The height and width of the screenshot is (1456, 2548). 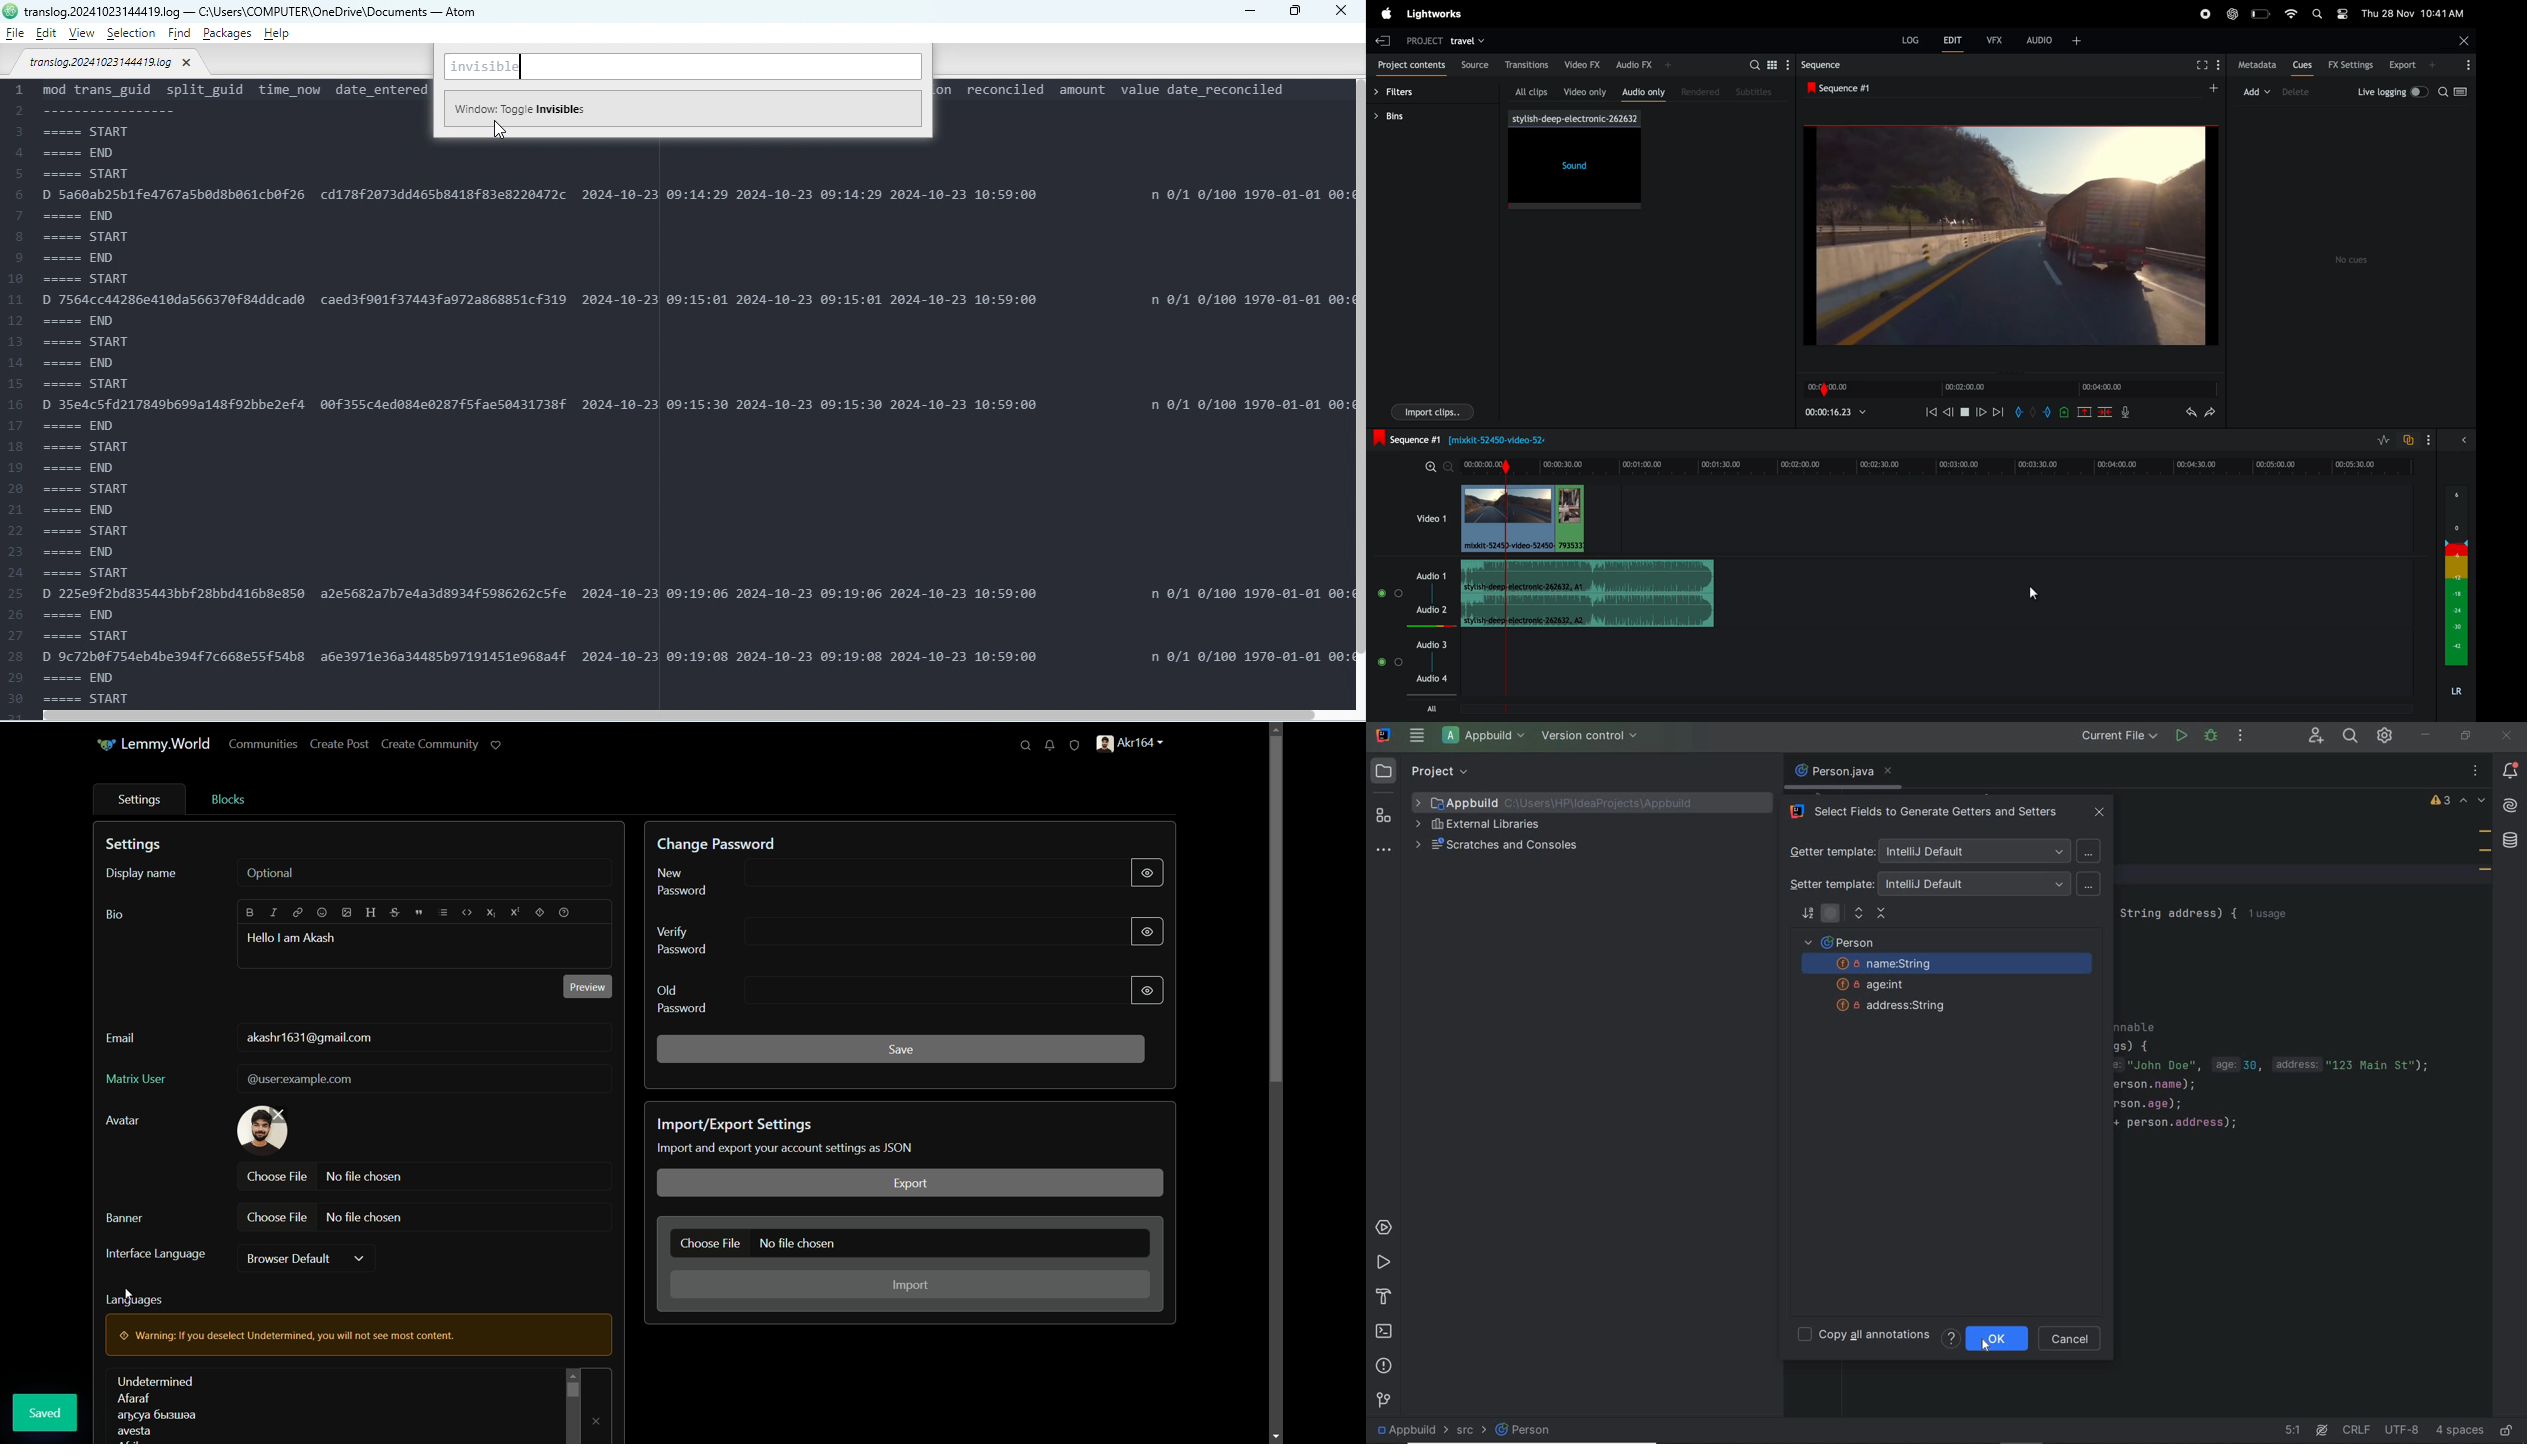 What do you see at coordinates (685, 68) in the screenshot?
I see `Search bar` at bounding box center [685, 68].